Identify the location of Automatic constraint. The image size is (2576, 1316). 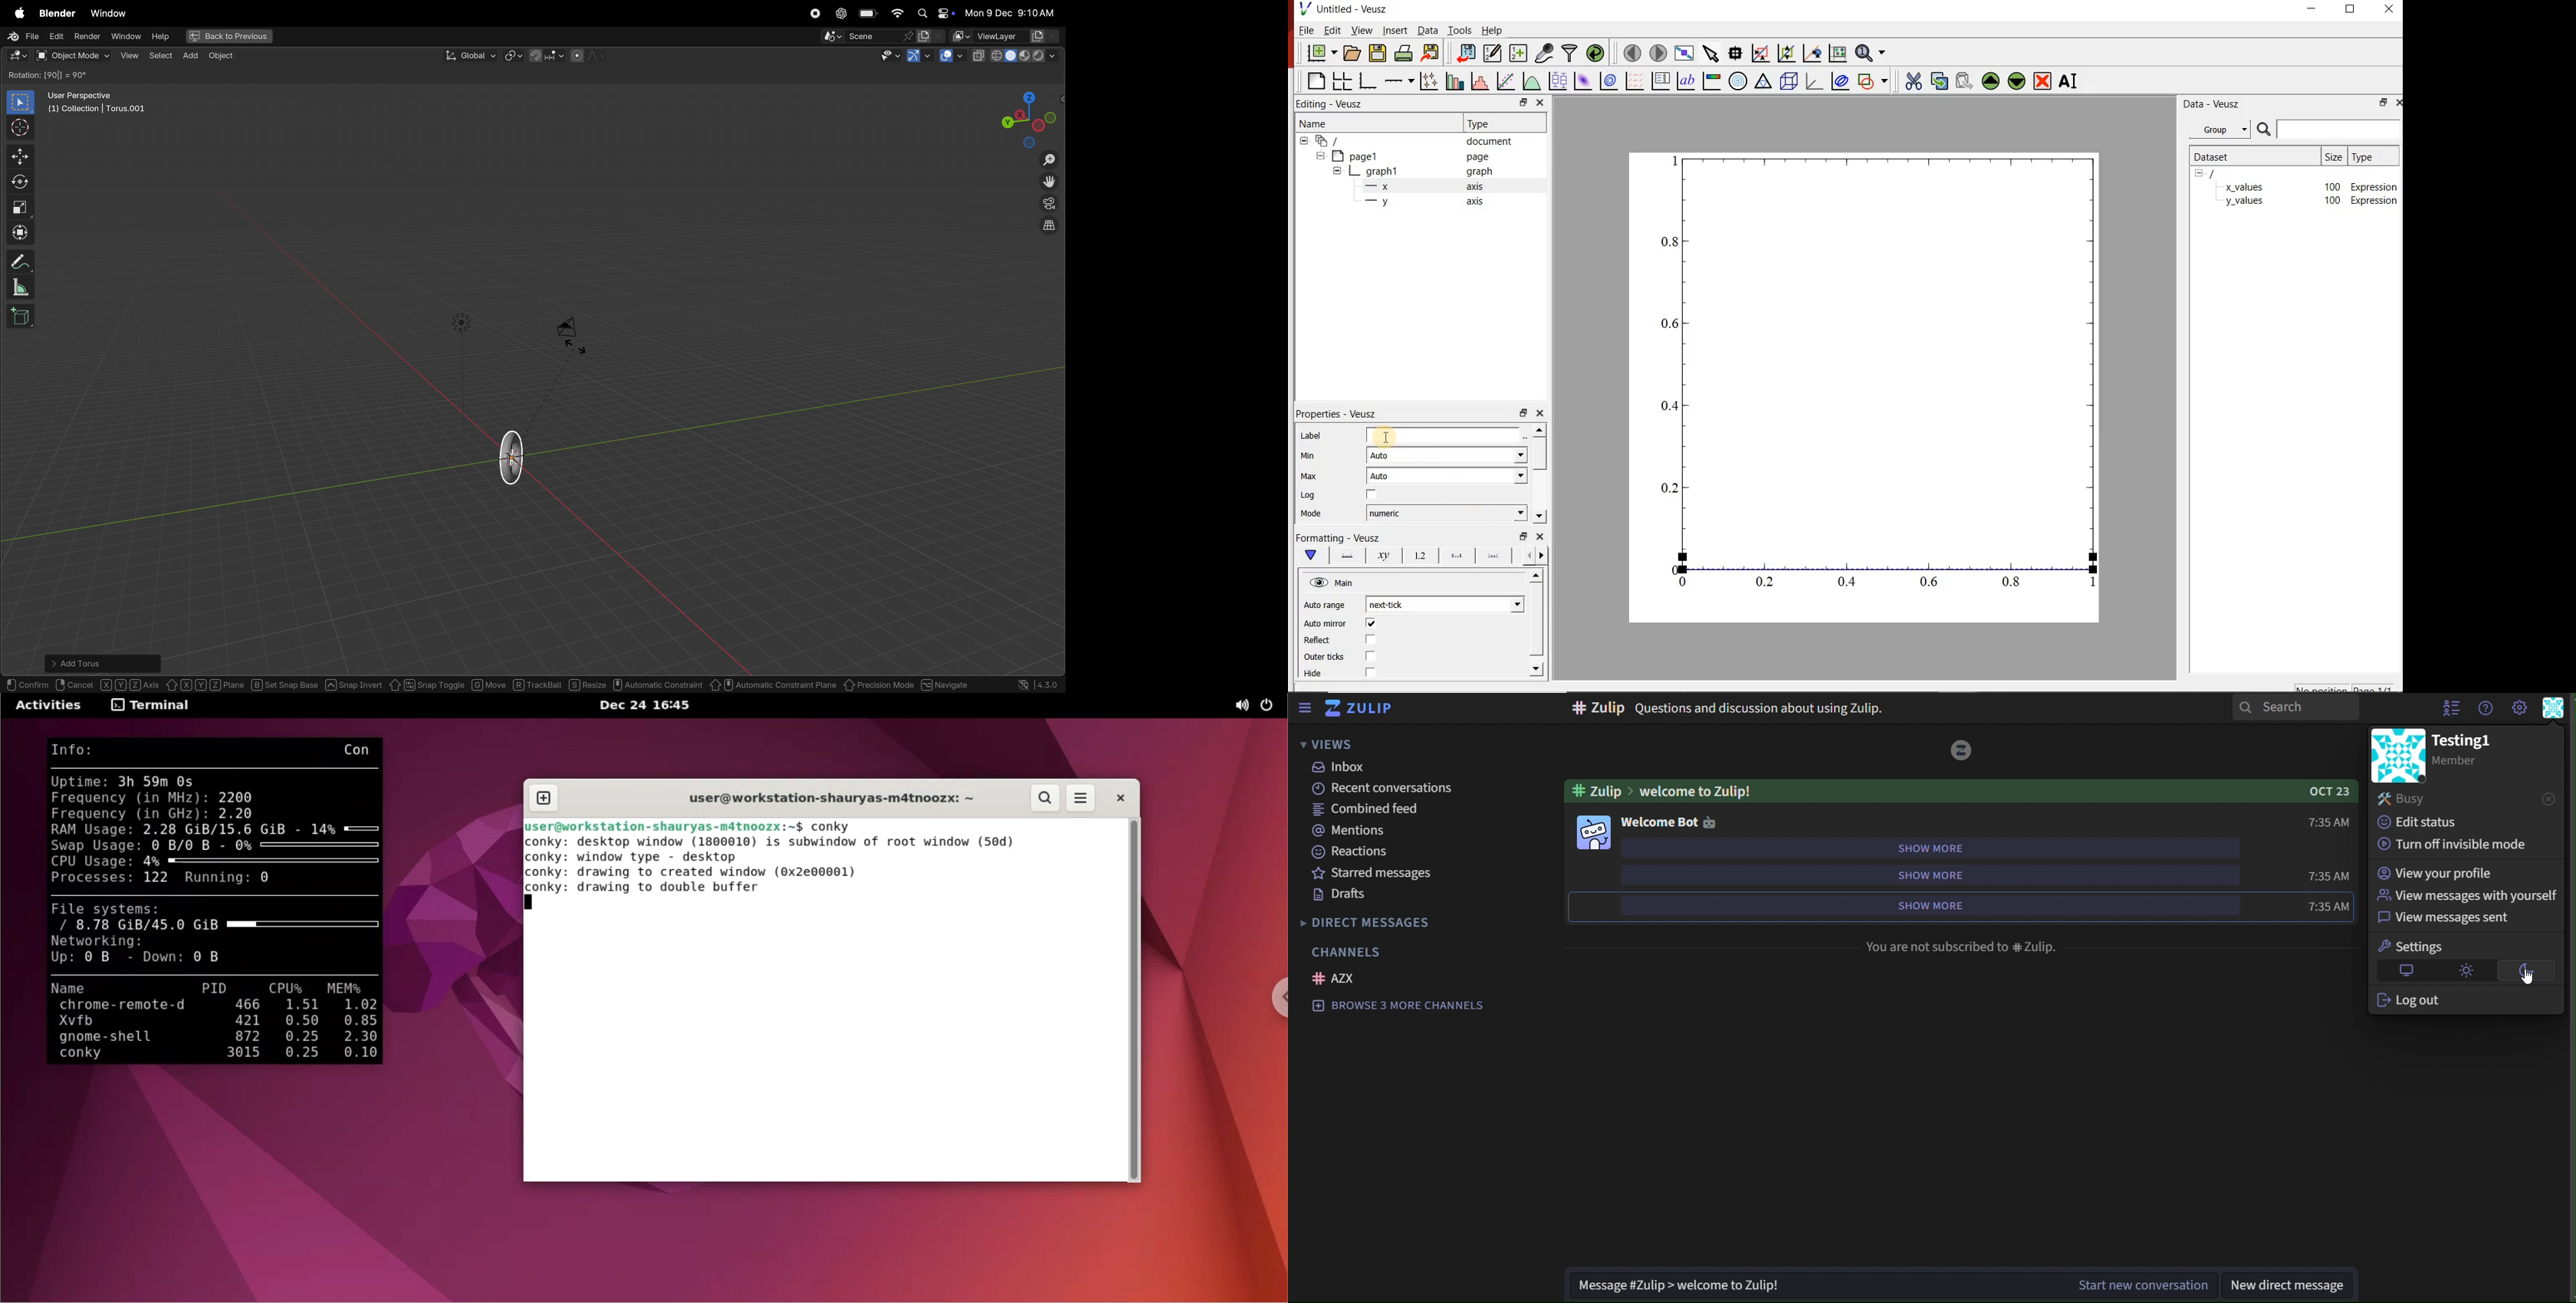
(659, 685).